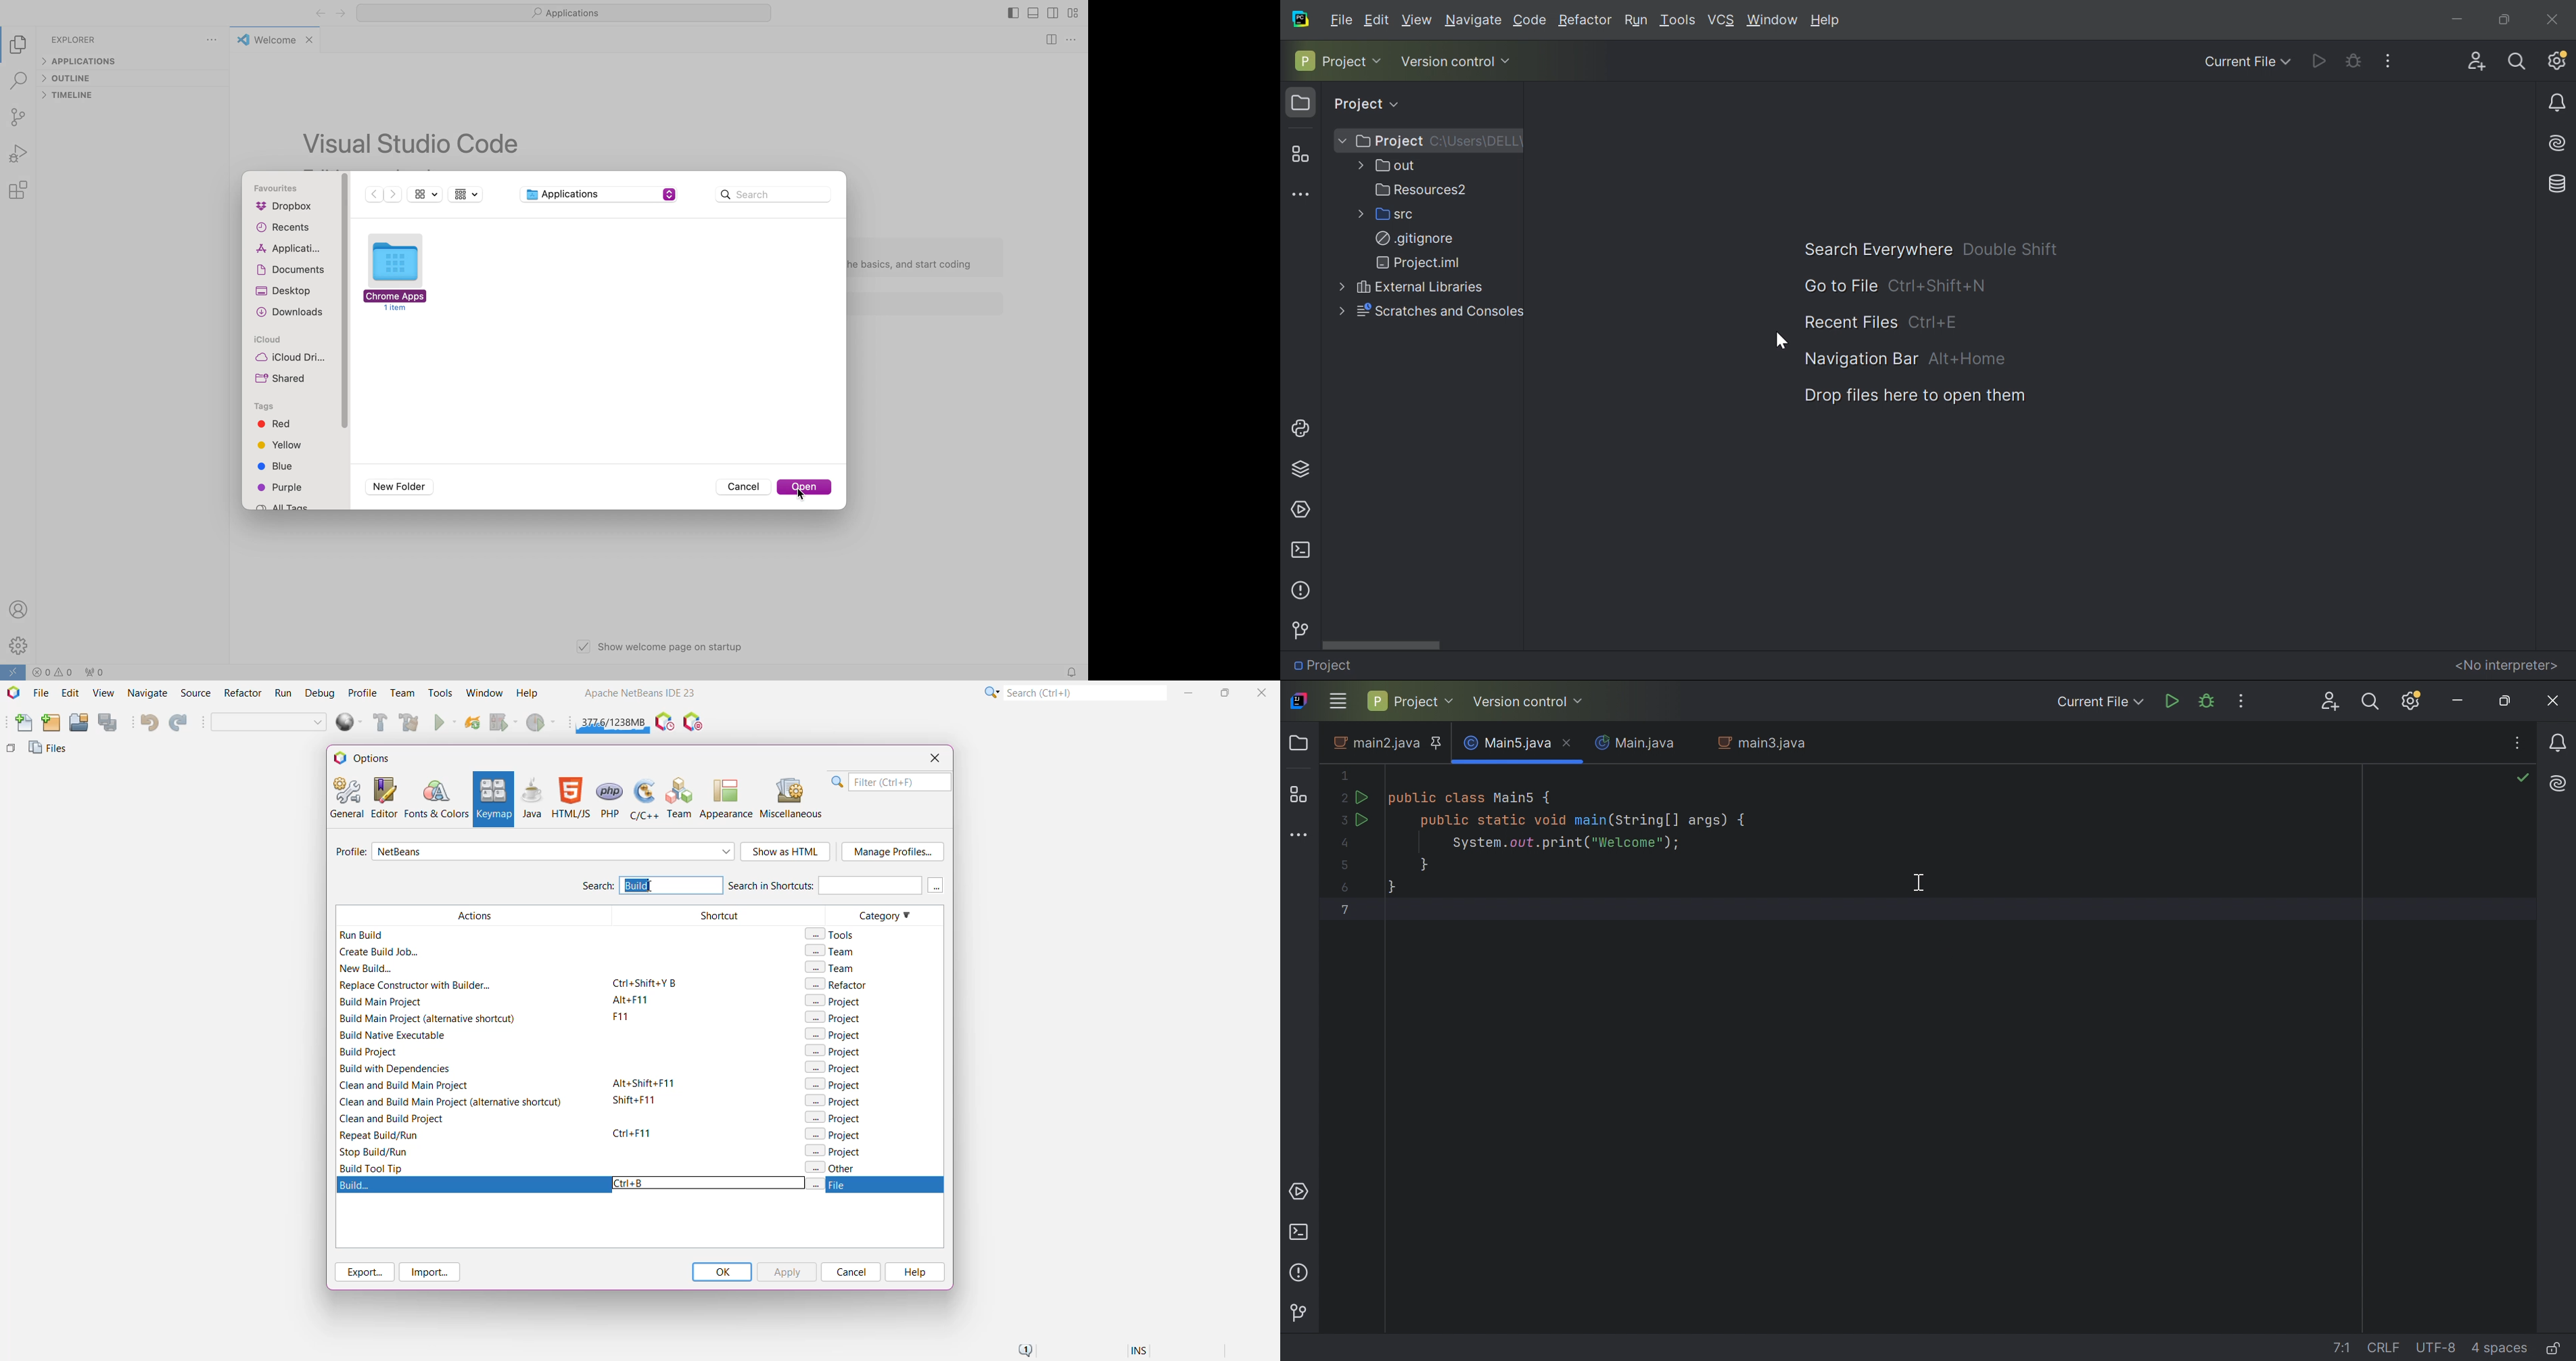 The height and width of the screenshot is (1372, 2576). What do you see at coordinates (1338, 312) in the screenshot?
I see `More` at bounding box center [1338, 312].